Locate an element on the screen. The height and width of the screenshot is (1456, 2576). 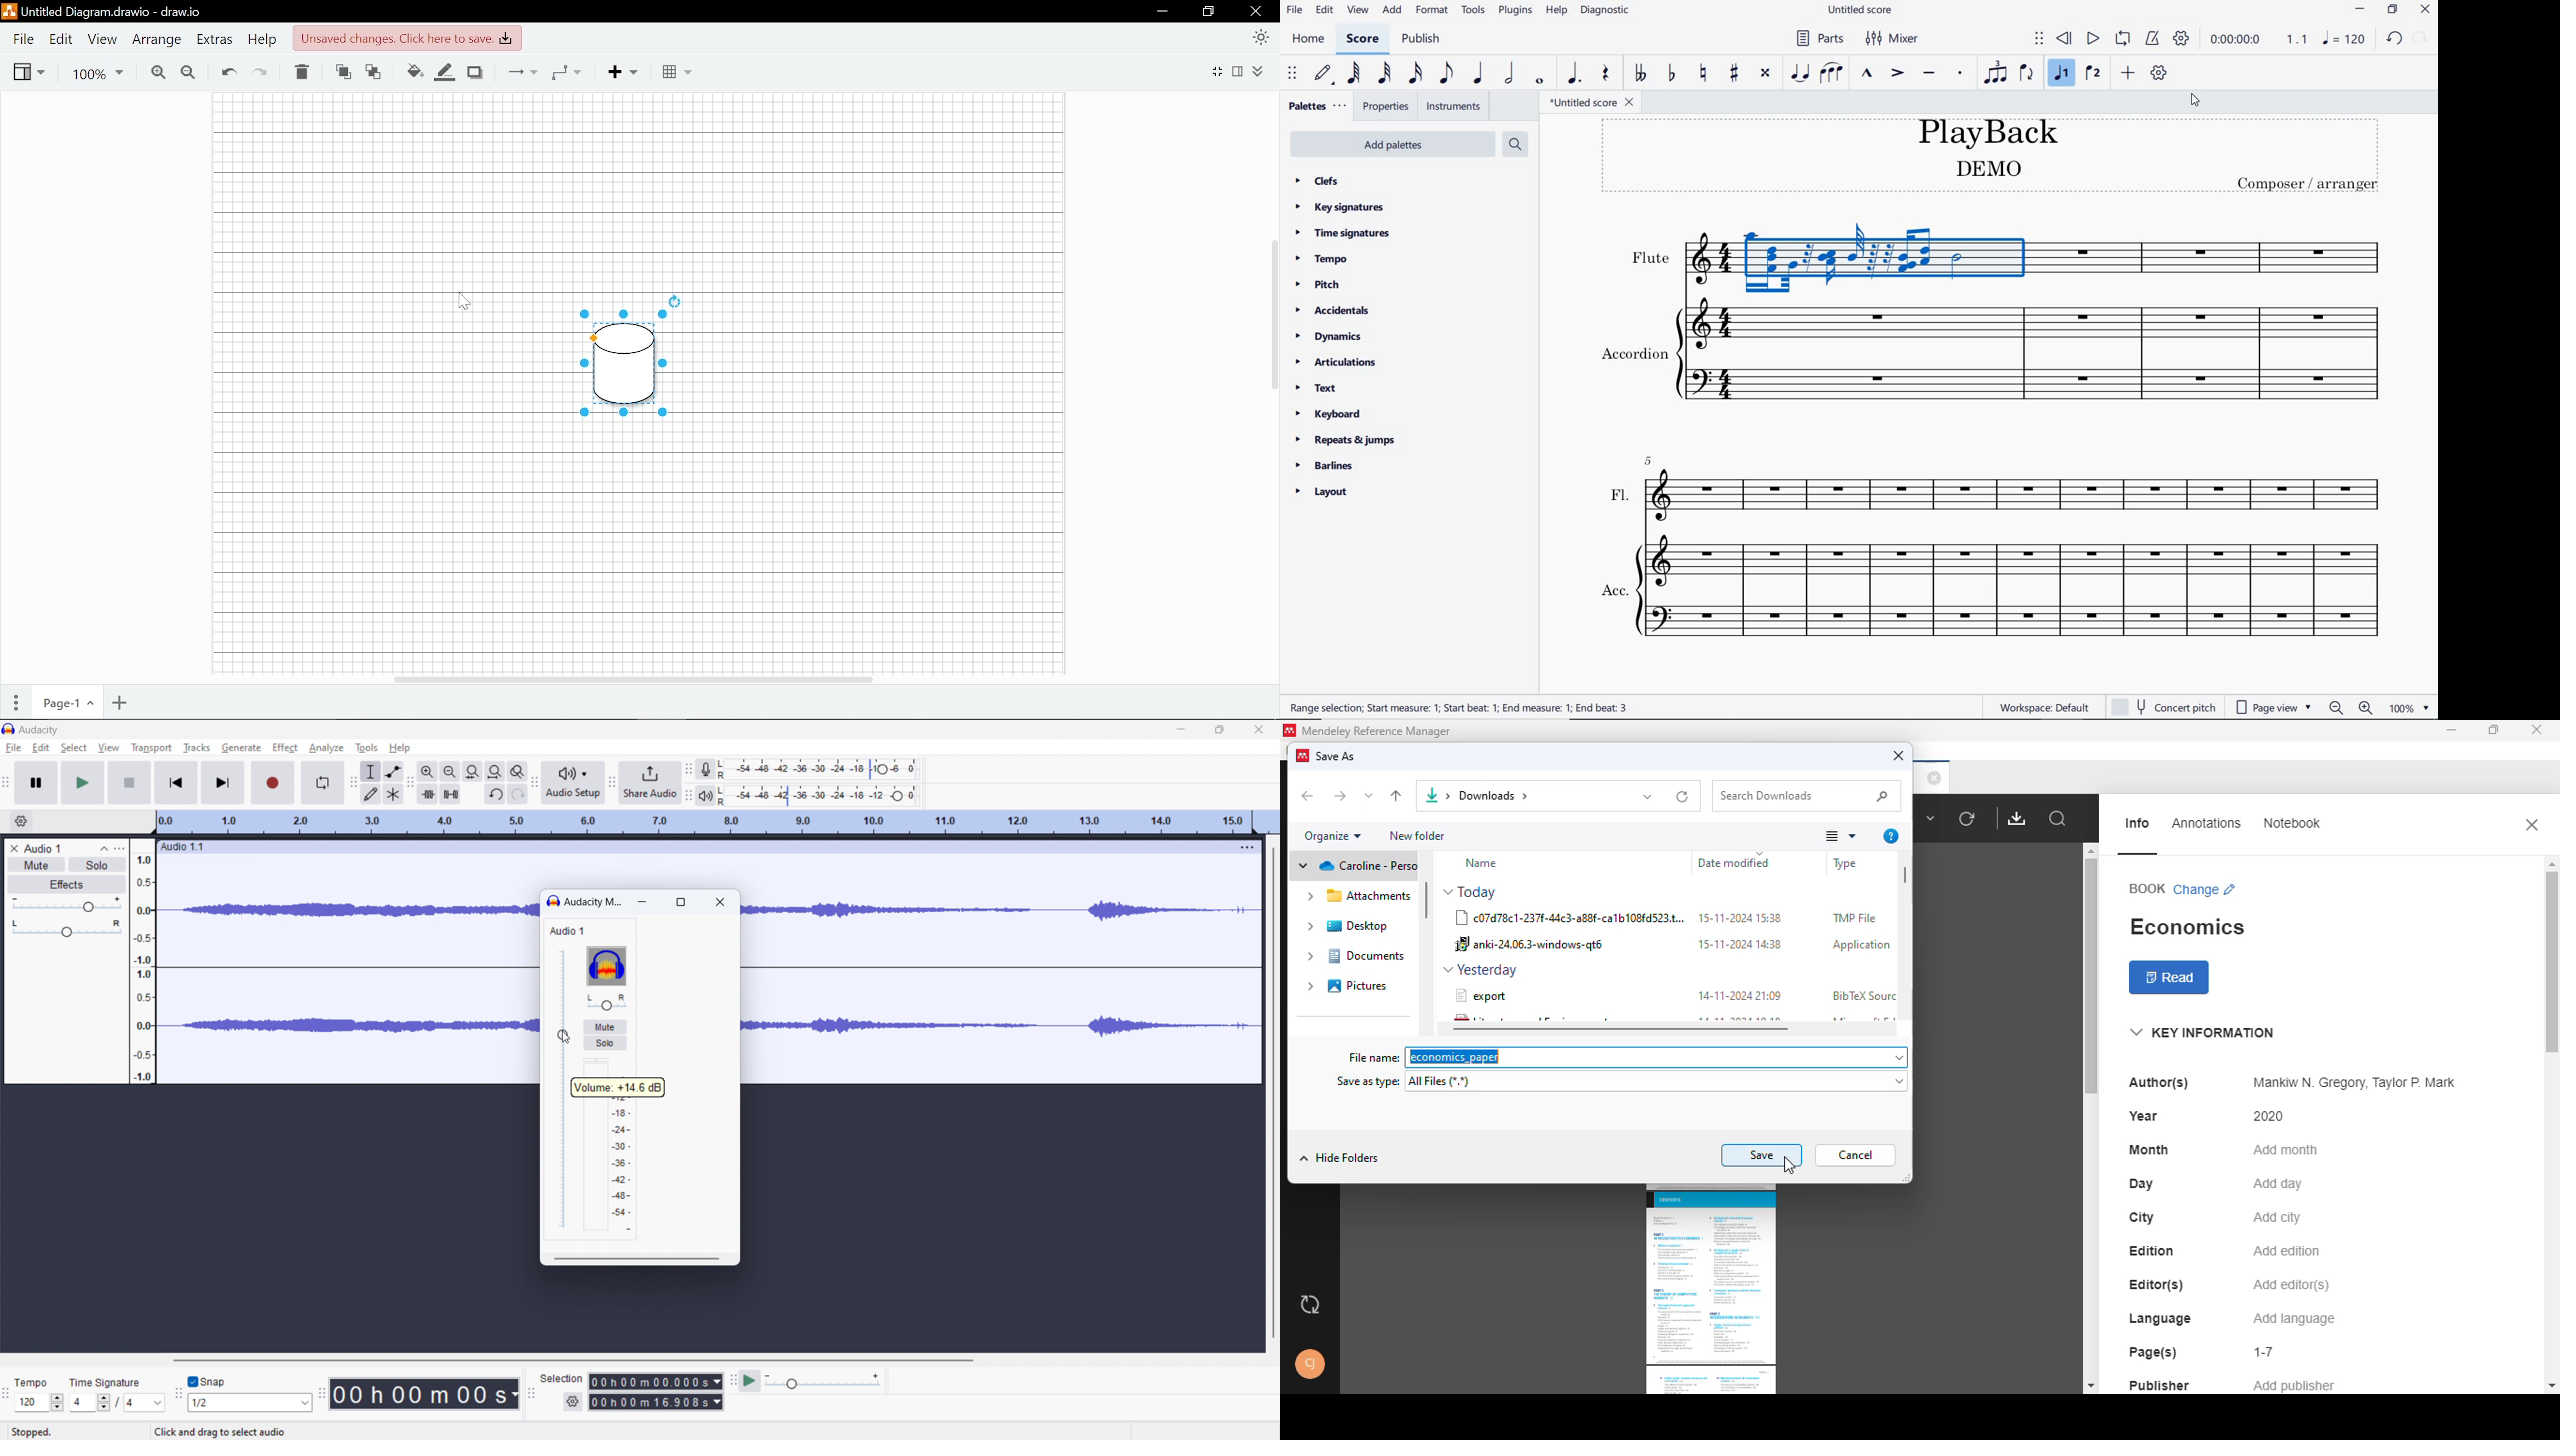
pause is located at coordinates (36, 783).